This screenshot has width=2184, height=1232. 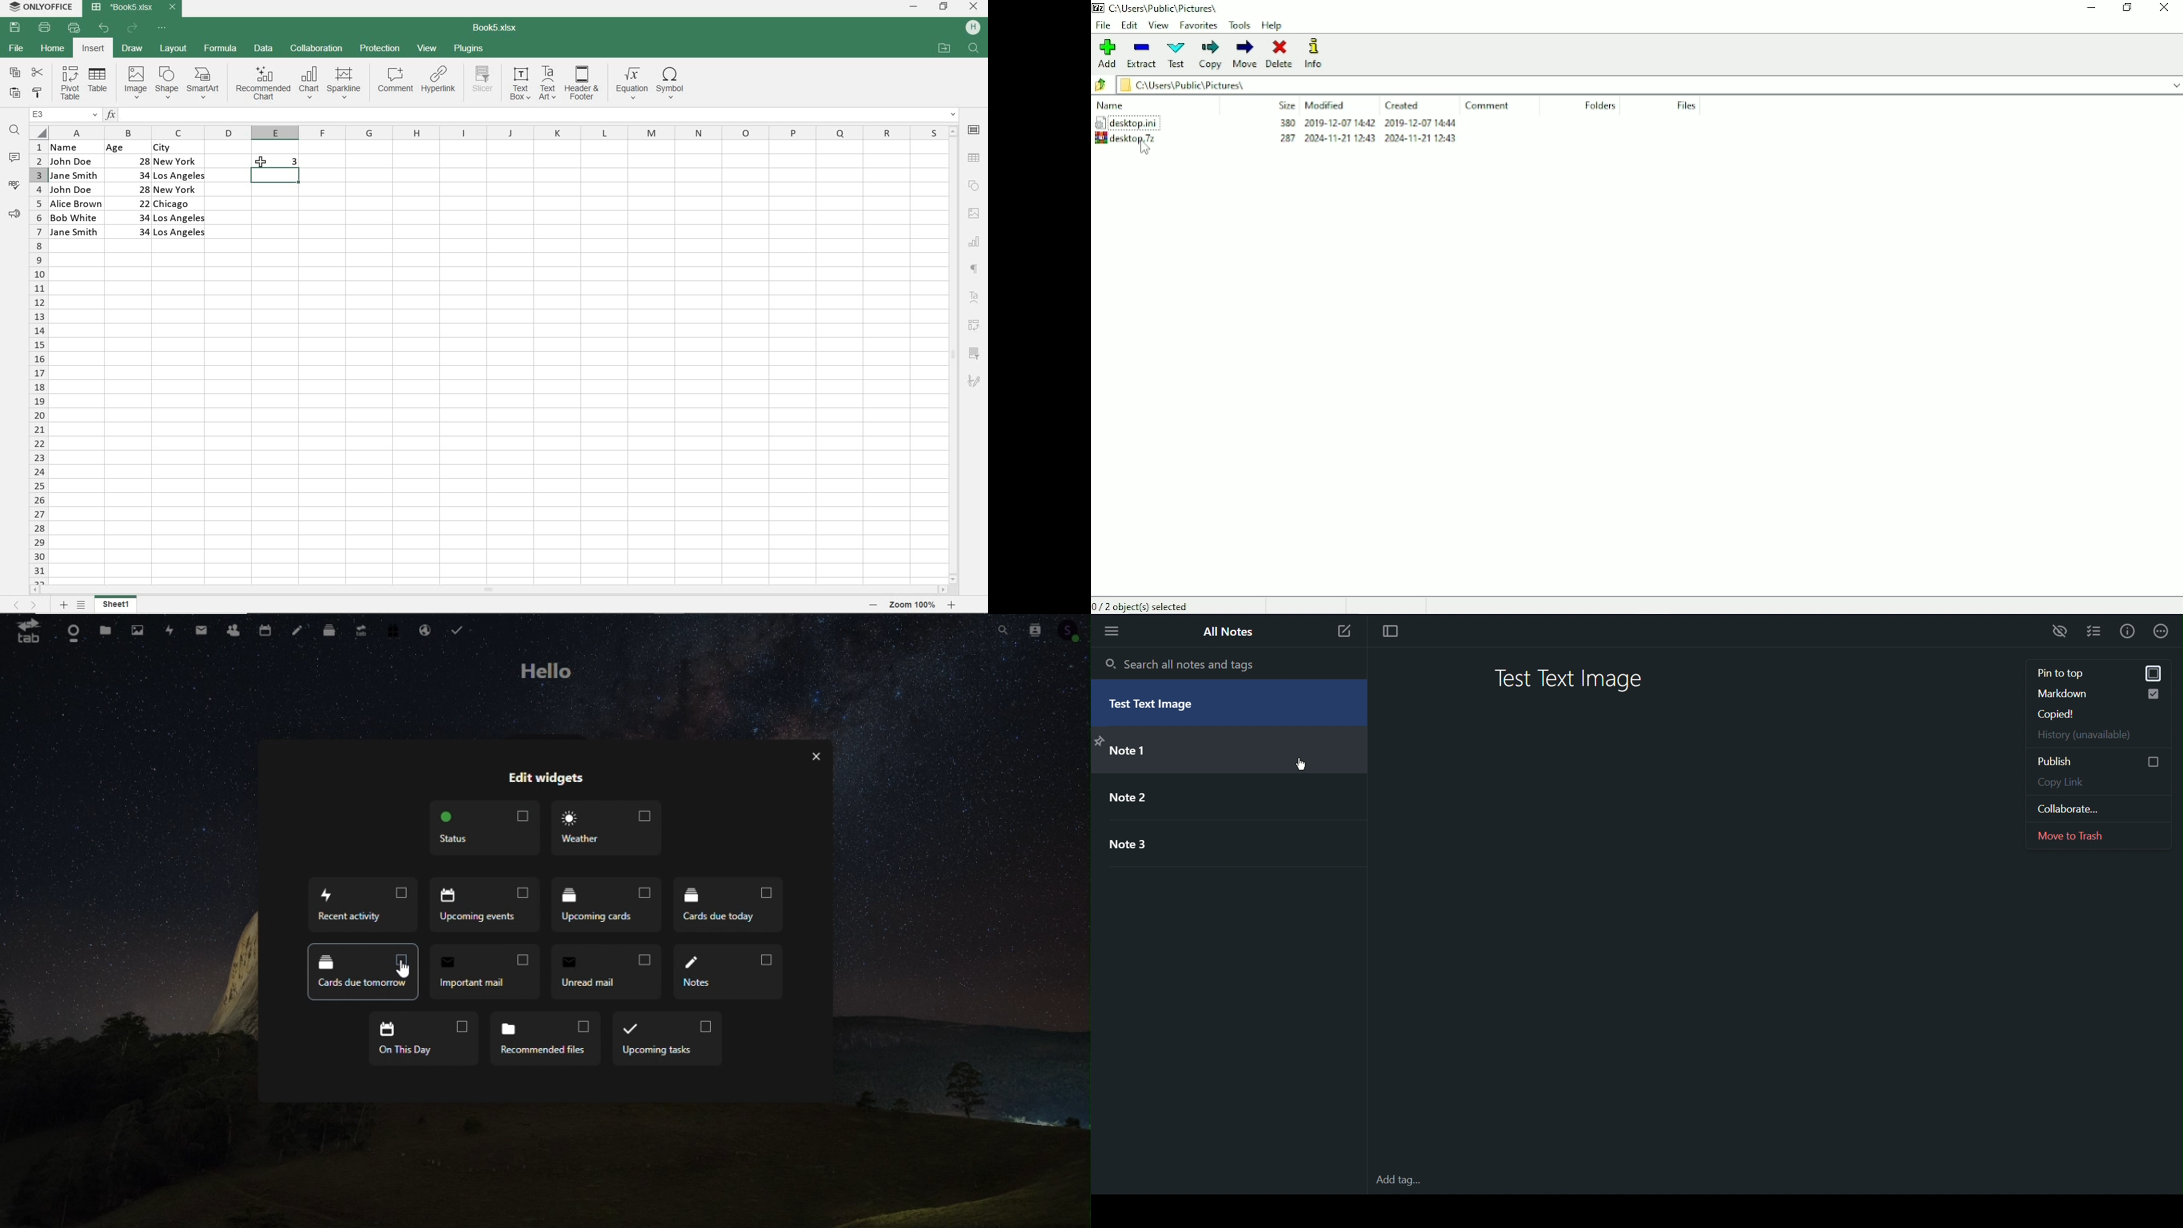 I want to click on Move, so click(x=1245, y=53).